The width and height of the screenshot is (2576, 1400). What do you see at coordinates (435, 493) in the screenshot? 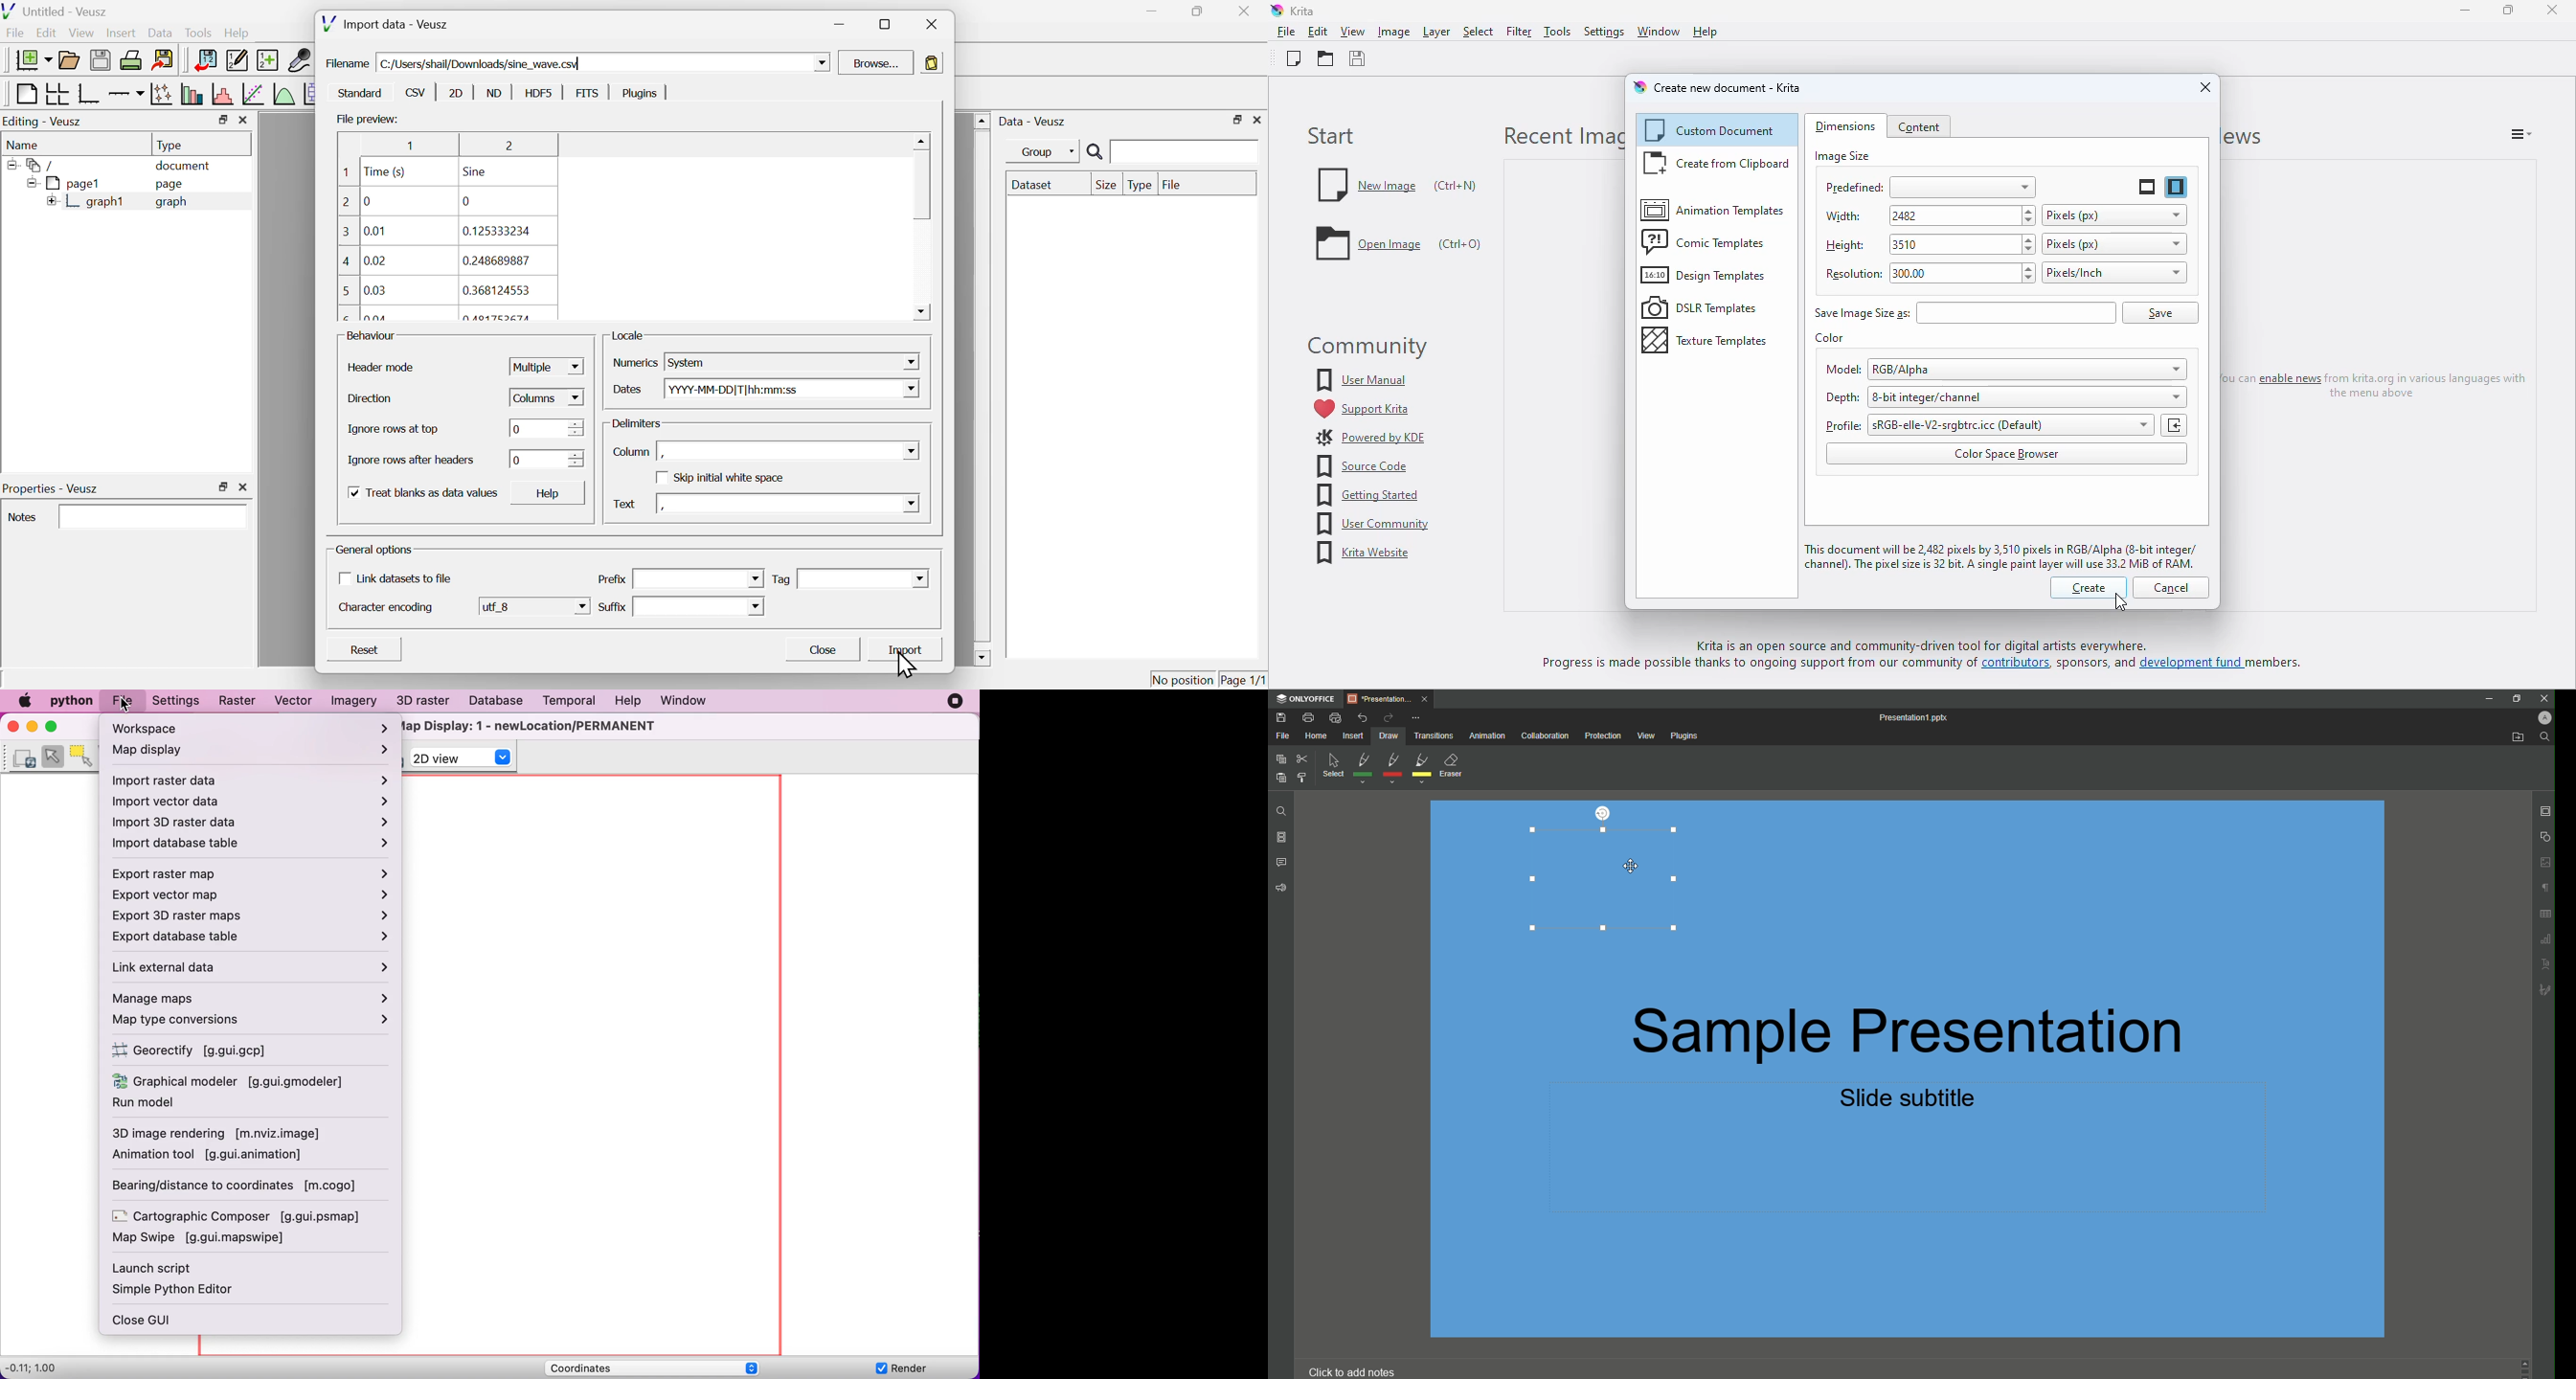
I see `Treat blanks as data values` at bounding box center [435, 493].